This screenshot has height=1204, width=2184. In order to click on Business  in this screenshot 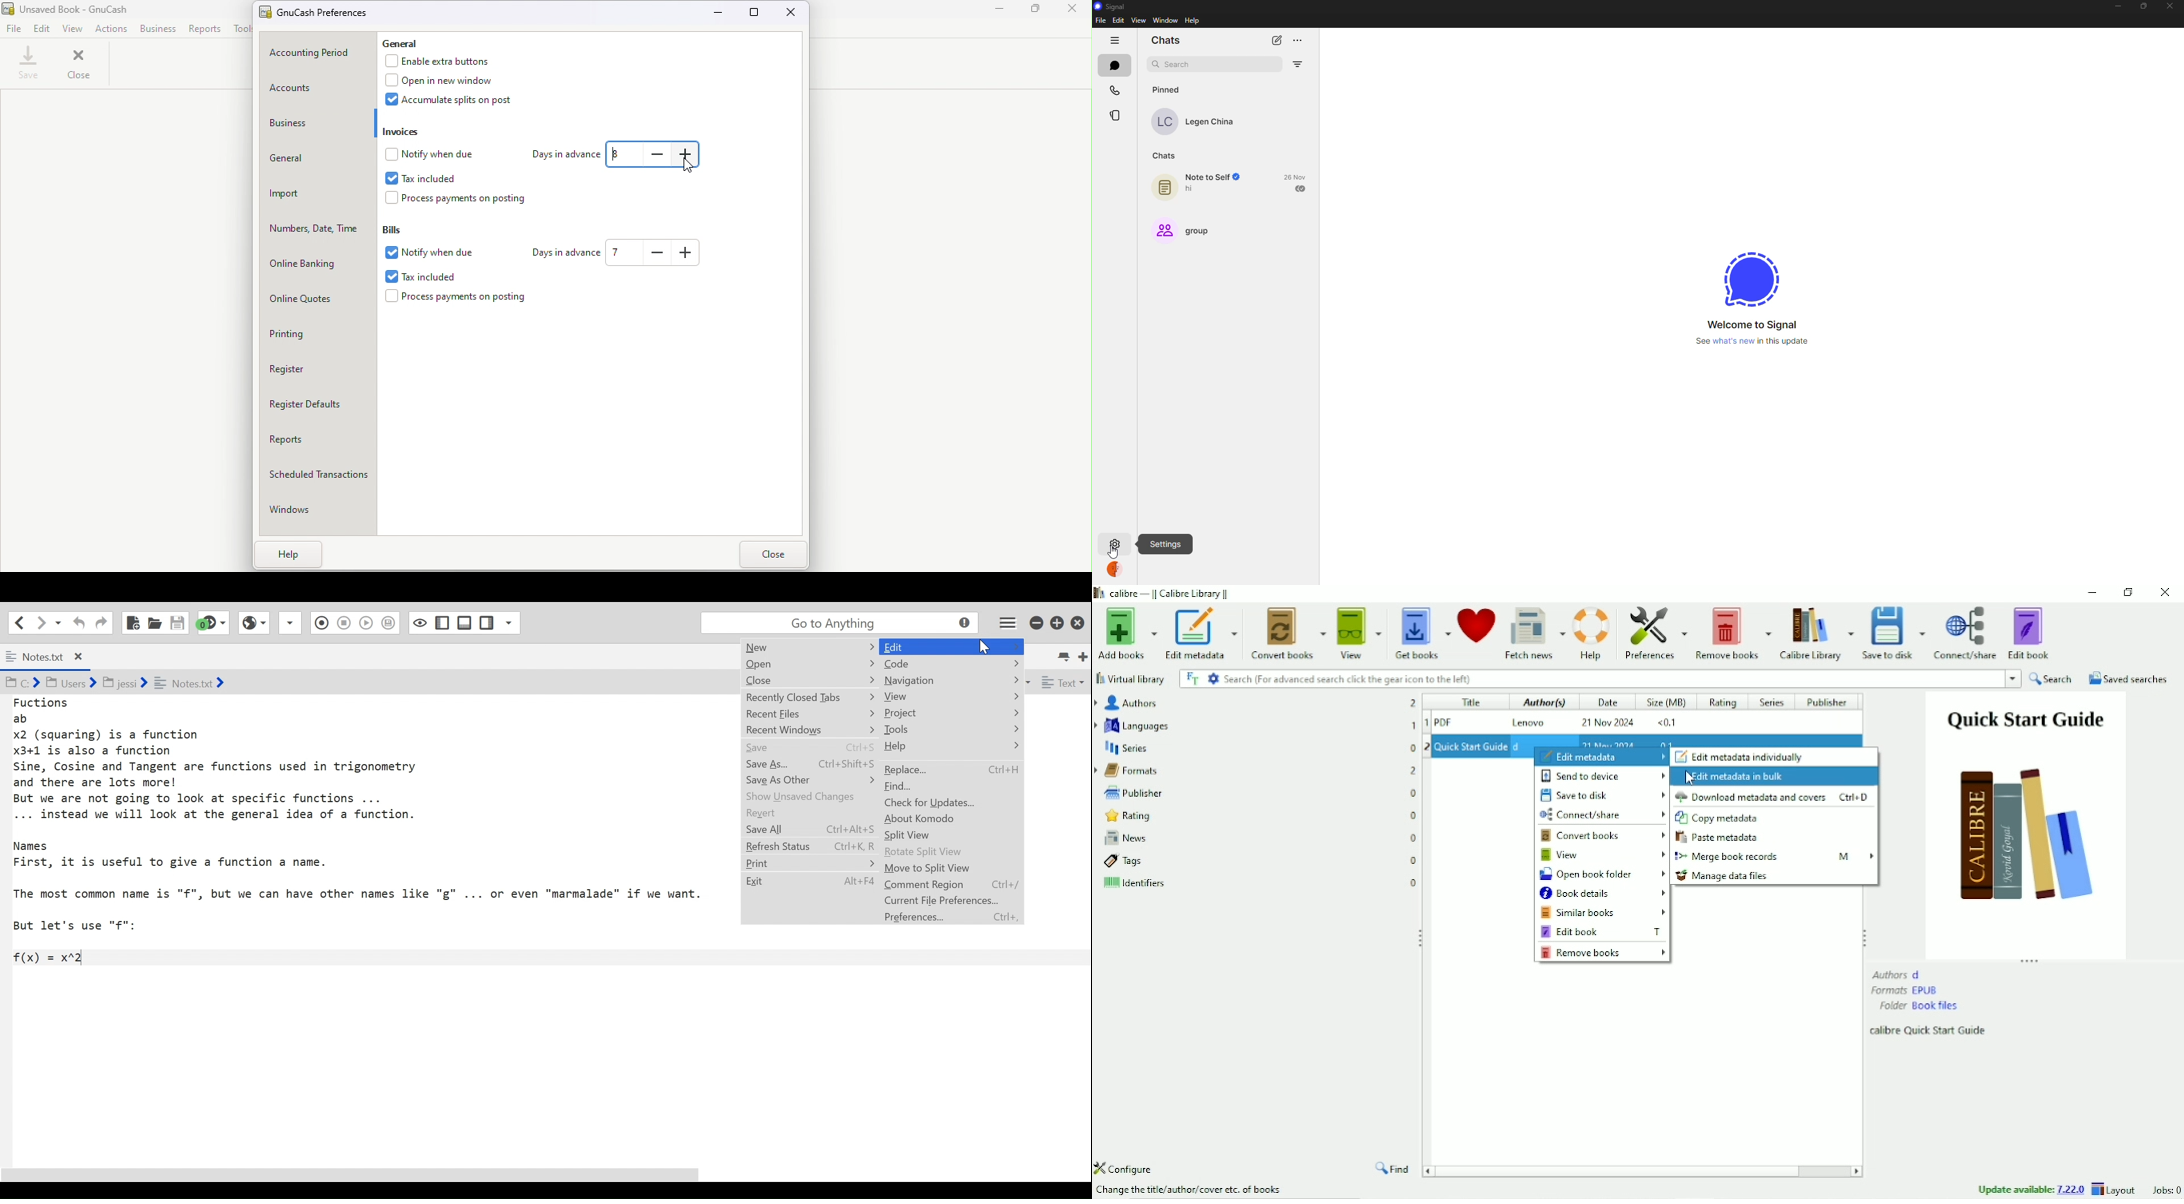, I will do `click(315, 125)`.